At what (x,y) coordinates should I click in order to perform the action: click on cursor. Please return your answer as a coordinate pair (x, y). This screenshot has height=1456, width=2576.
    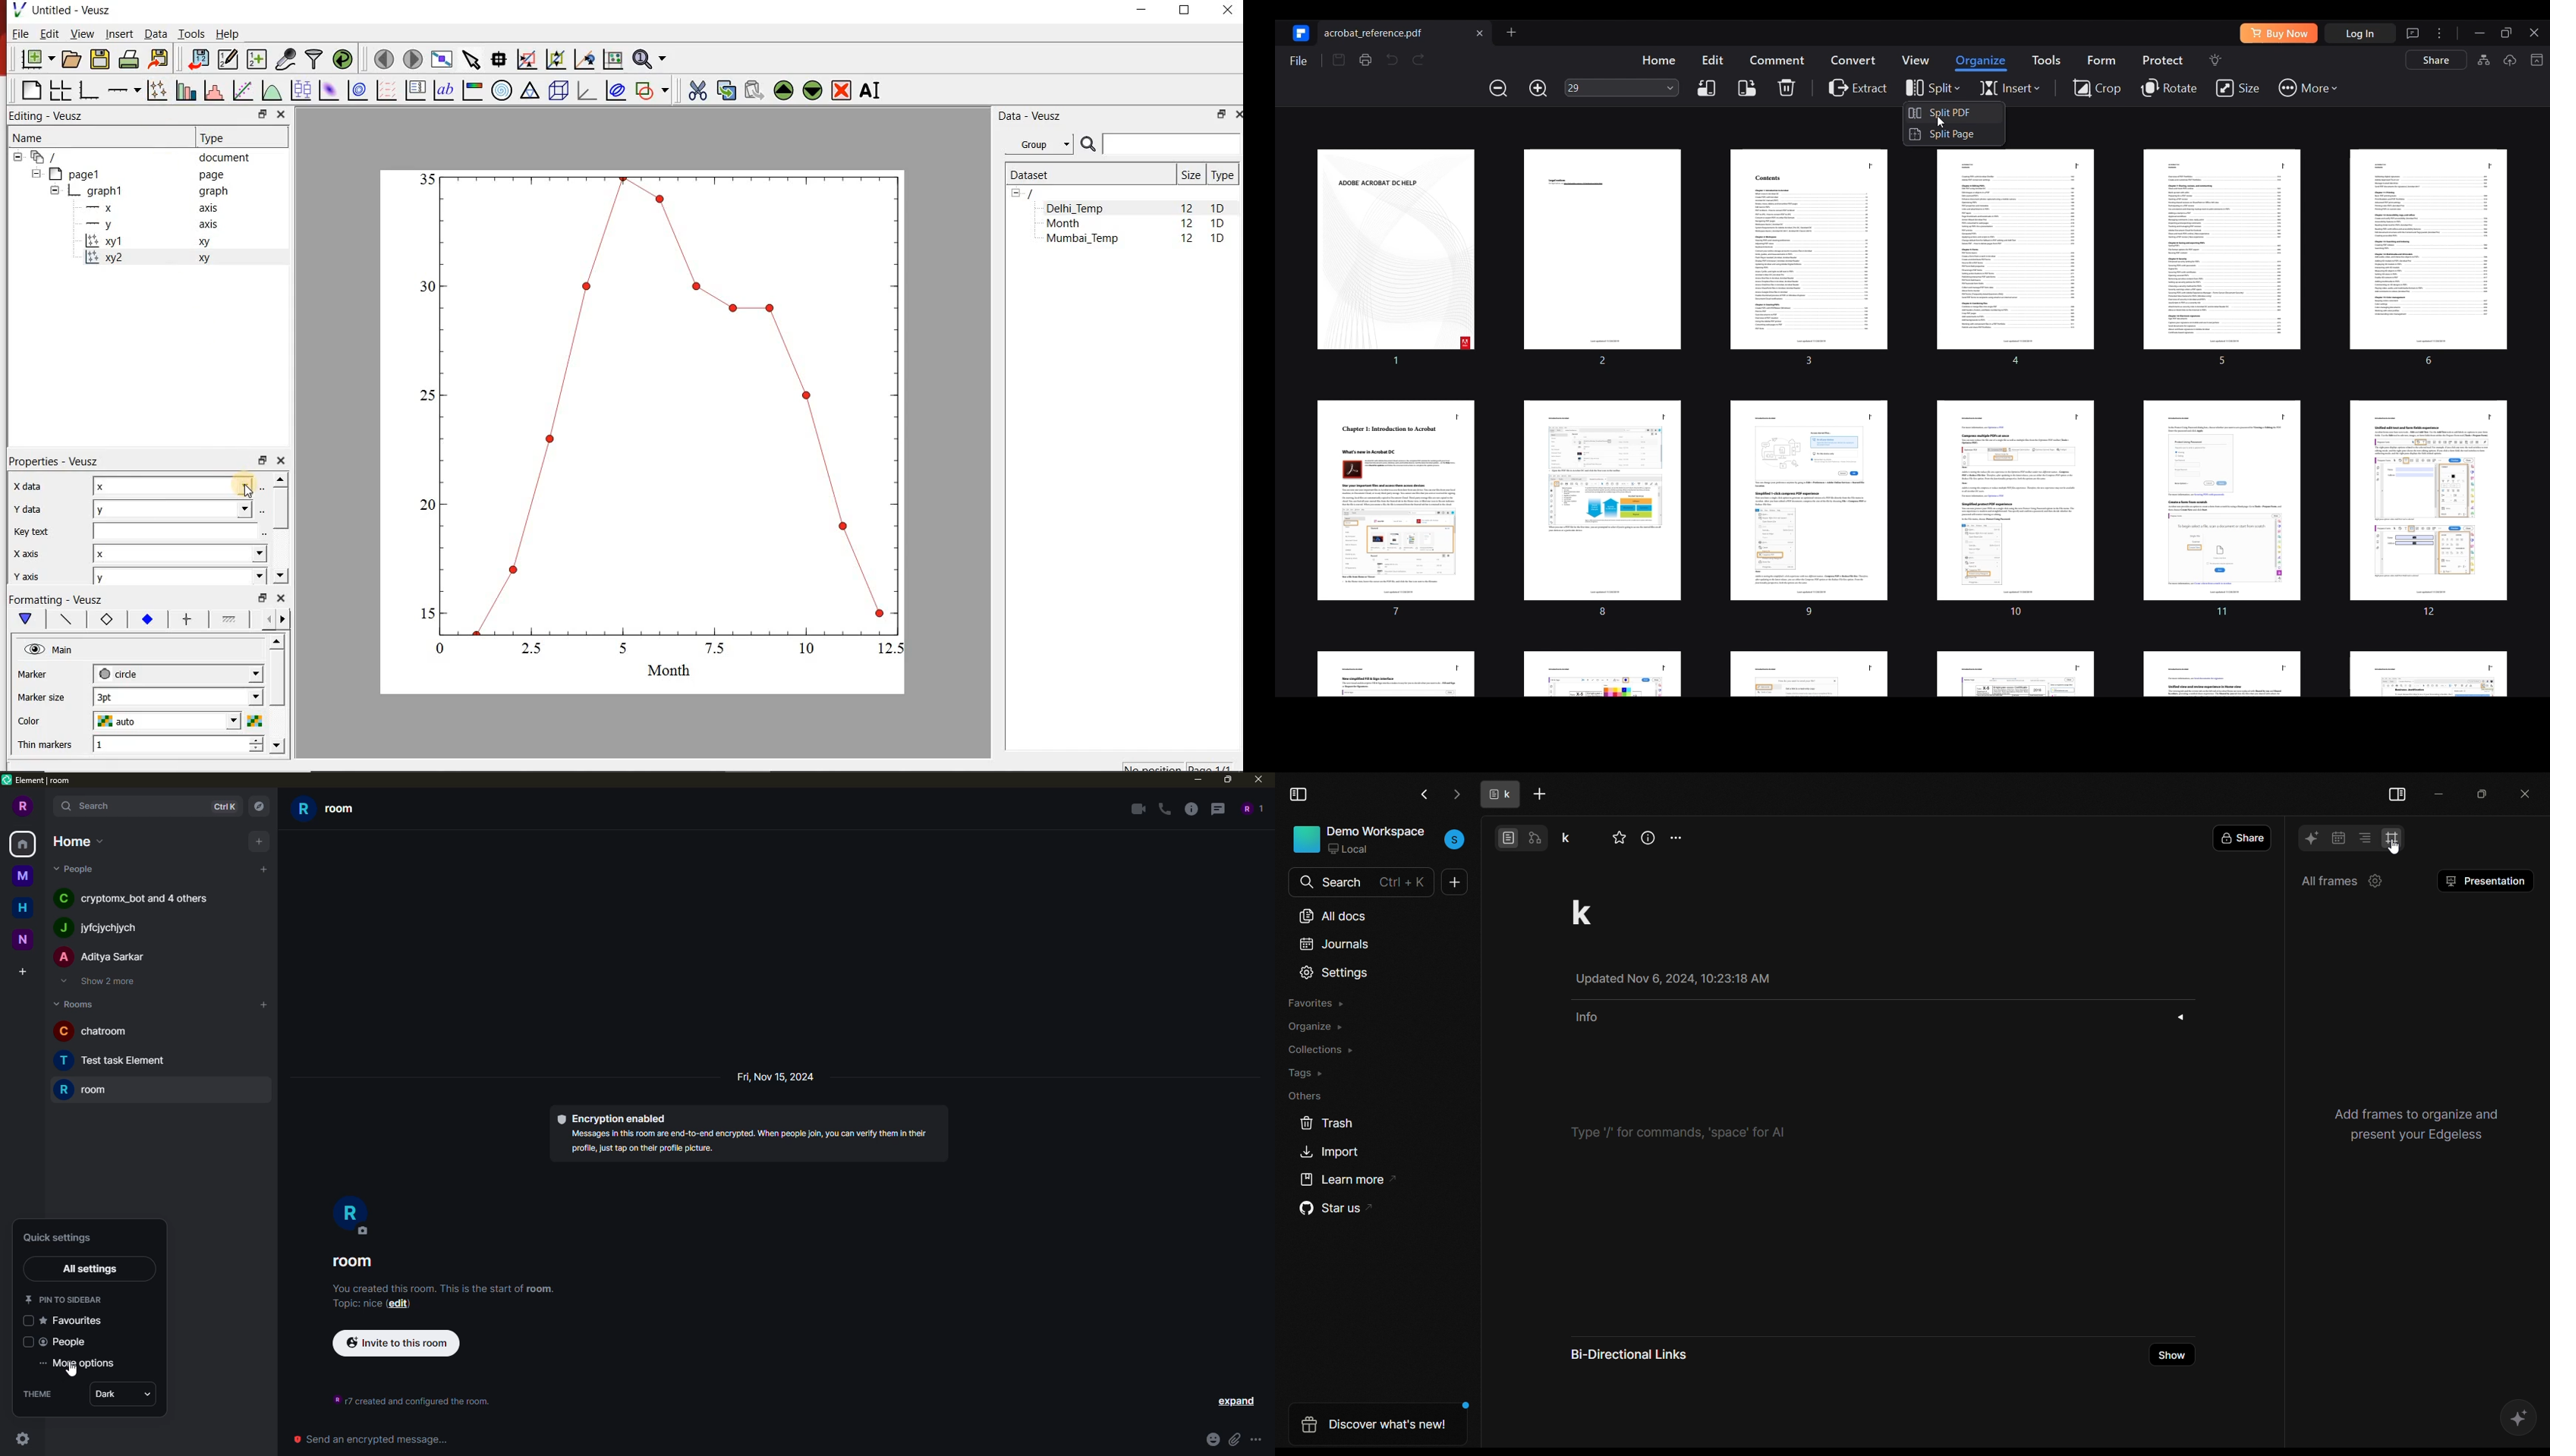
    Looking at the image, I should click on (247, 485).